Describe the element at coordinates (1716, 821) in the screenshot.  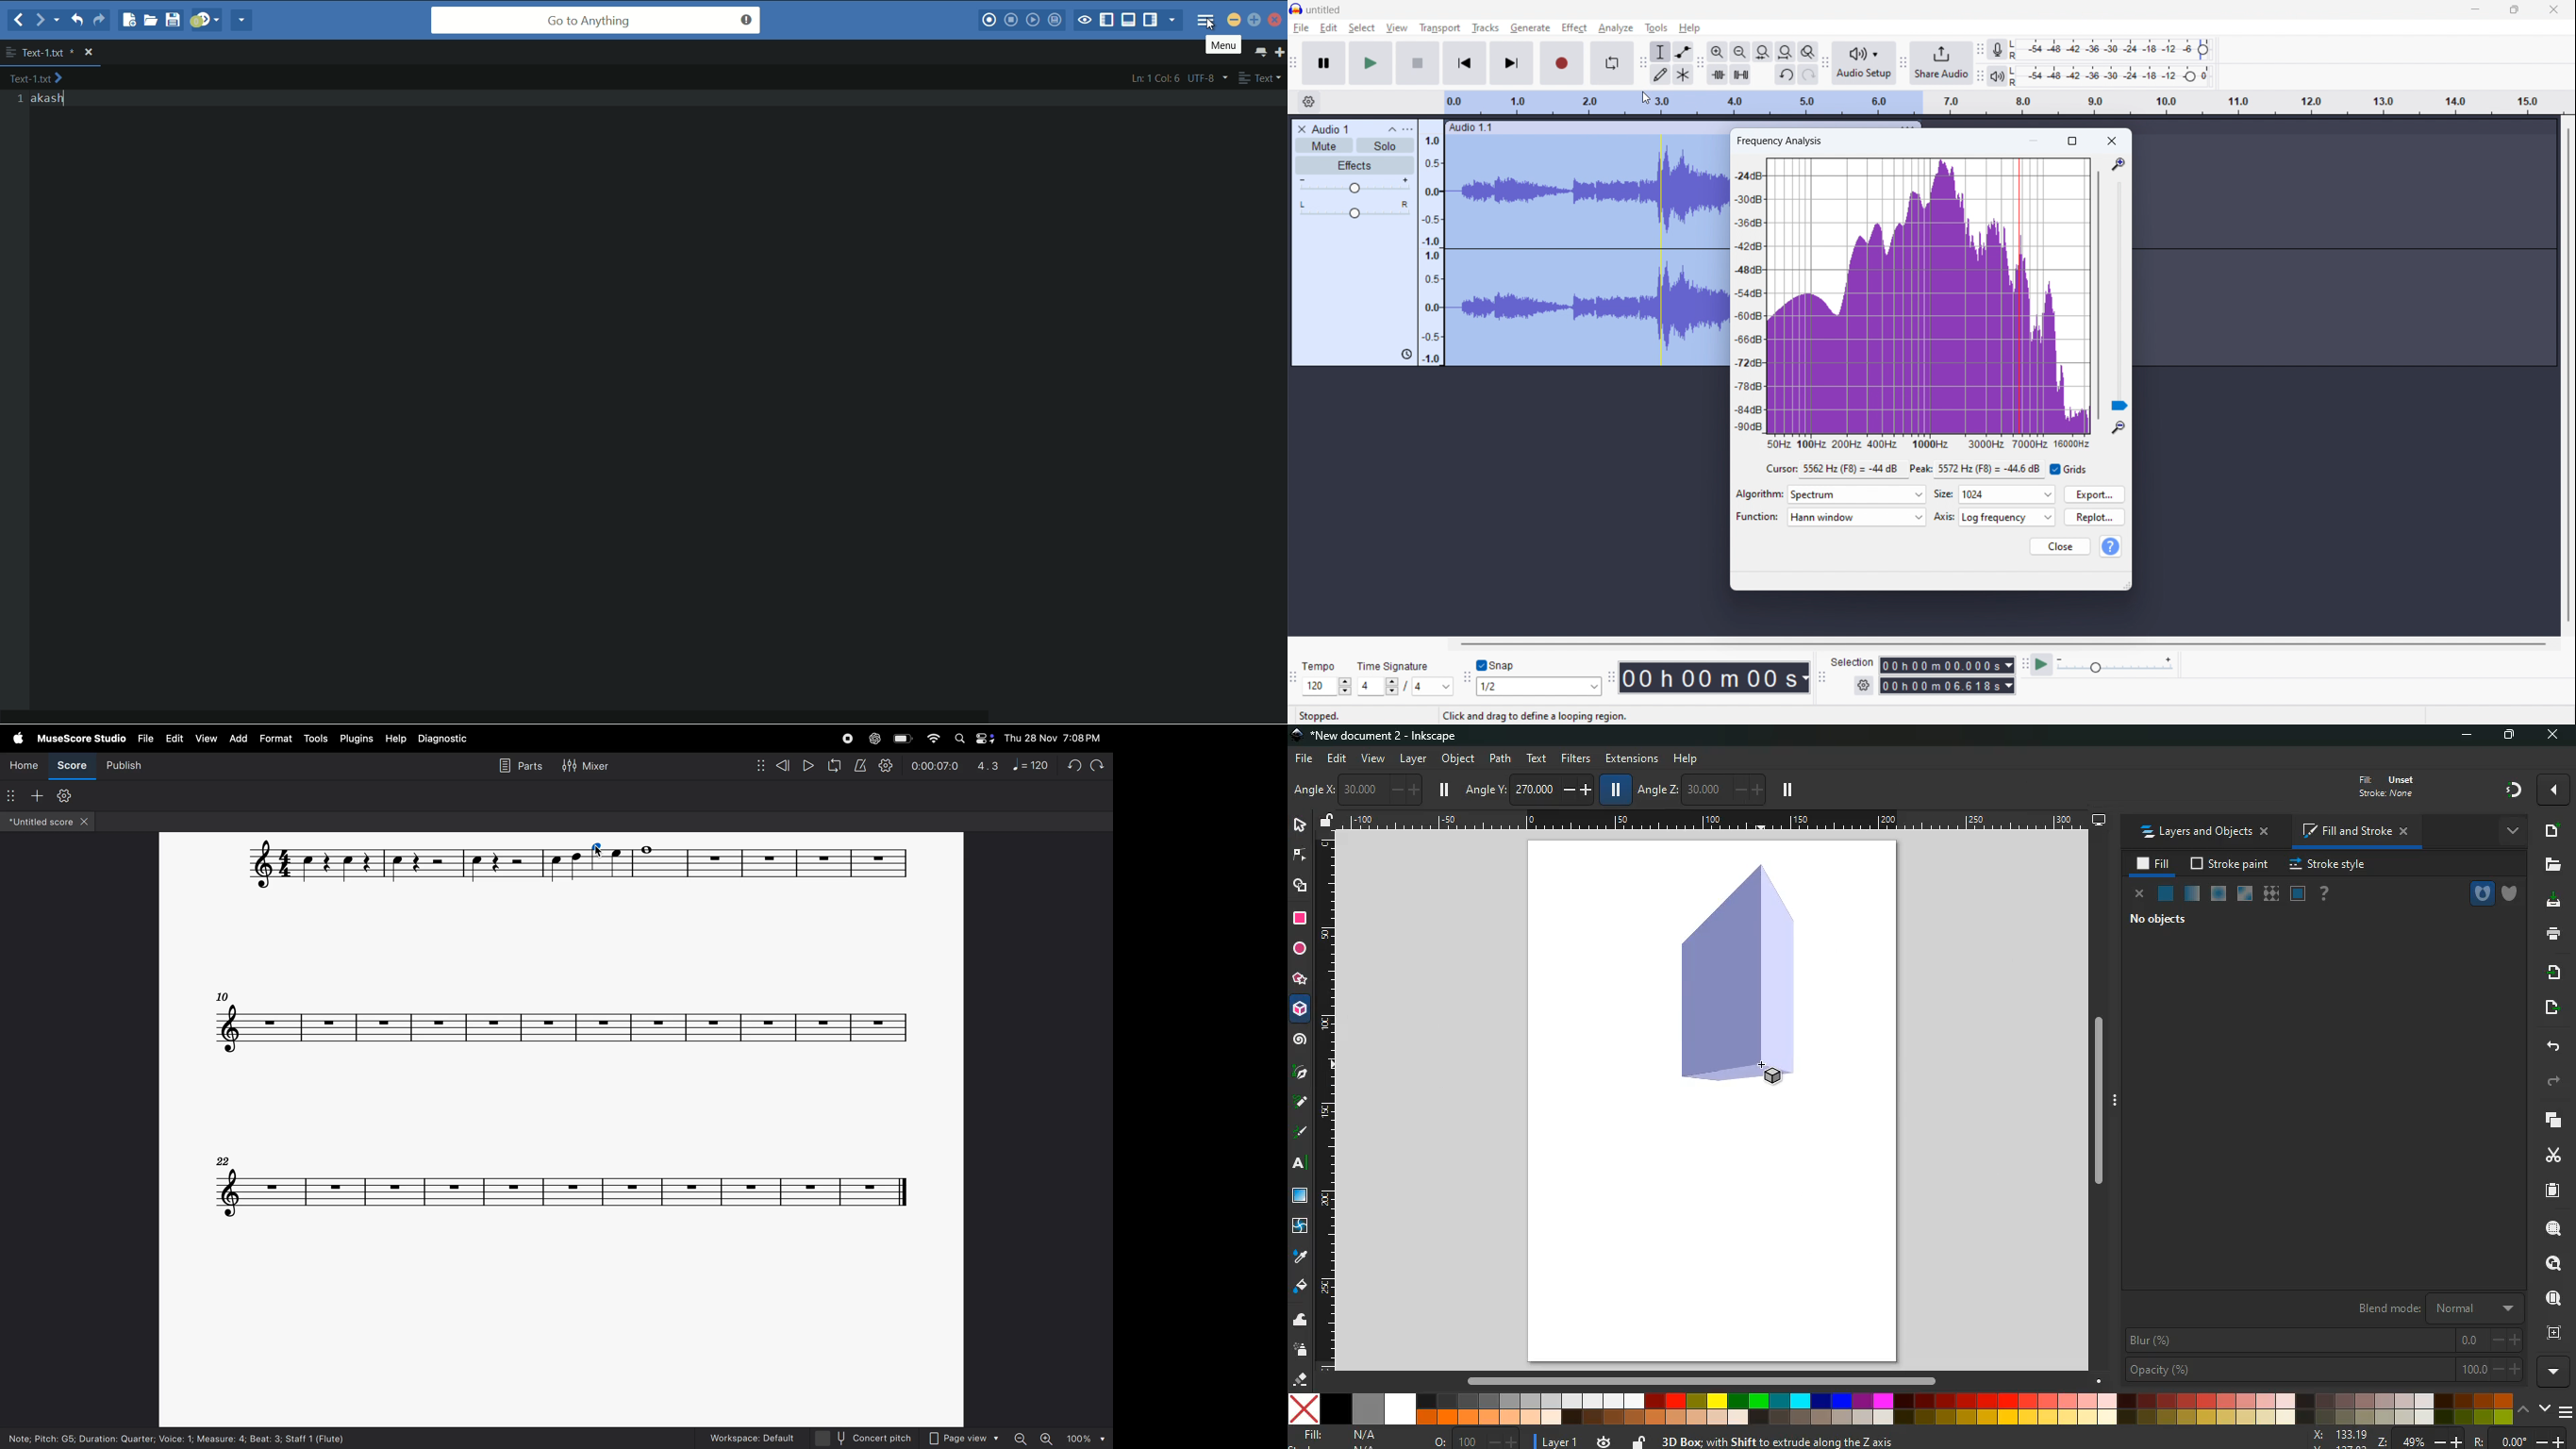
I see `Ruler` at that location.